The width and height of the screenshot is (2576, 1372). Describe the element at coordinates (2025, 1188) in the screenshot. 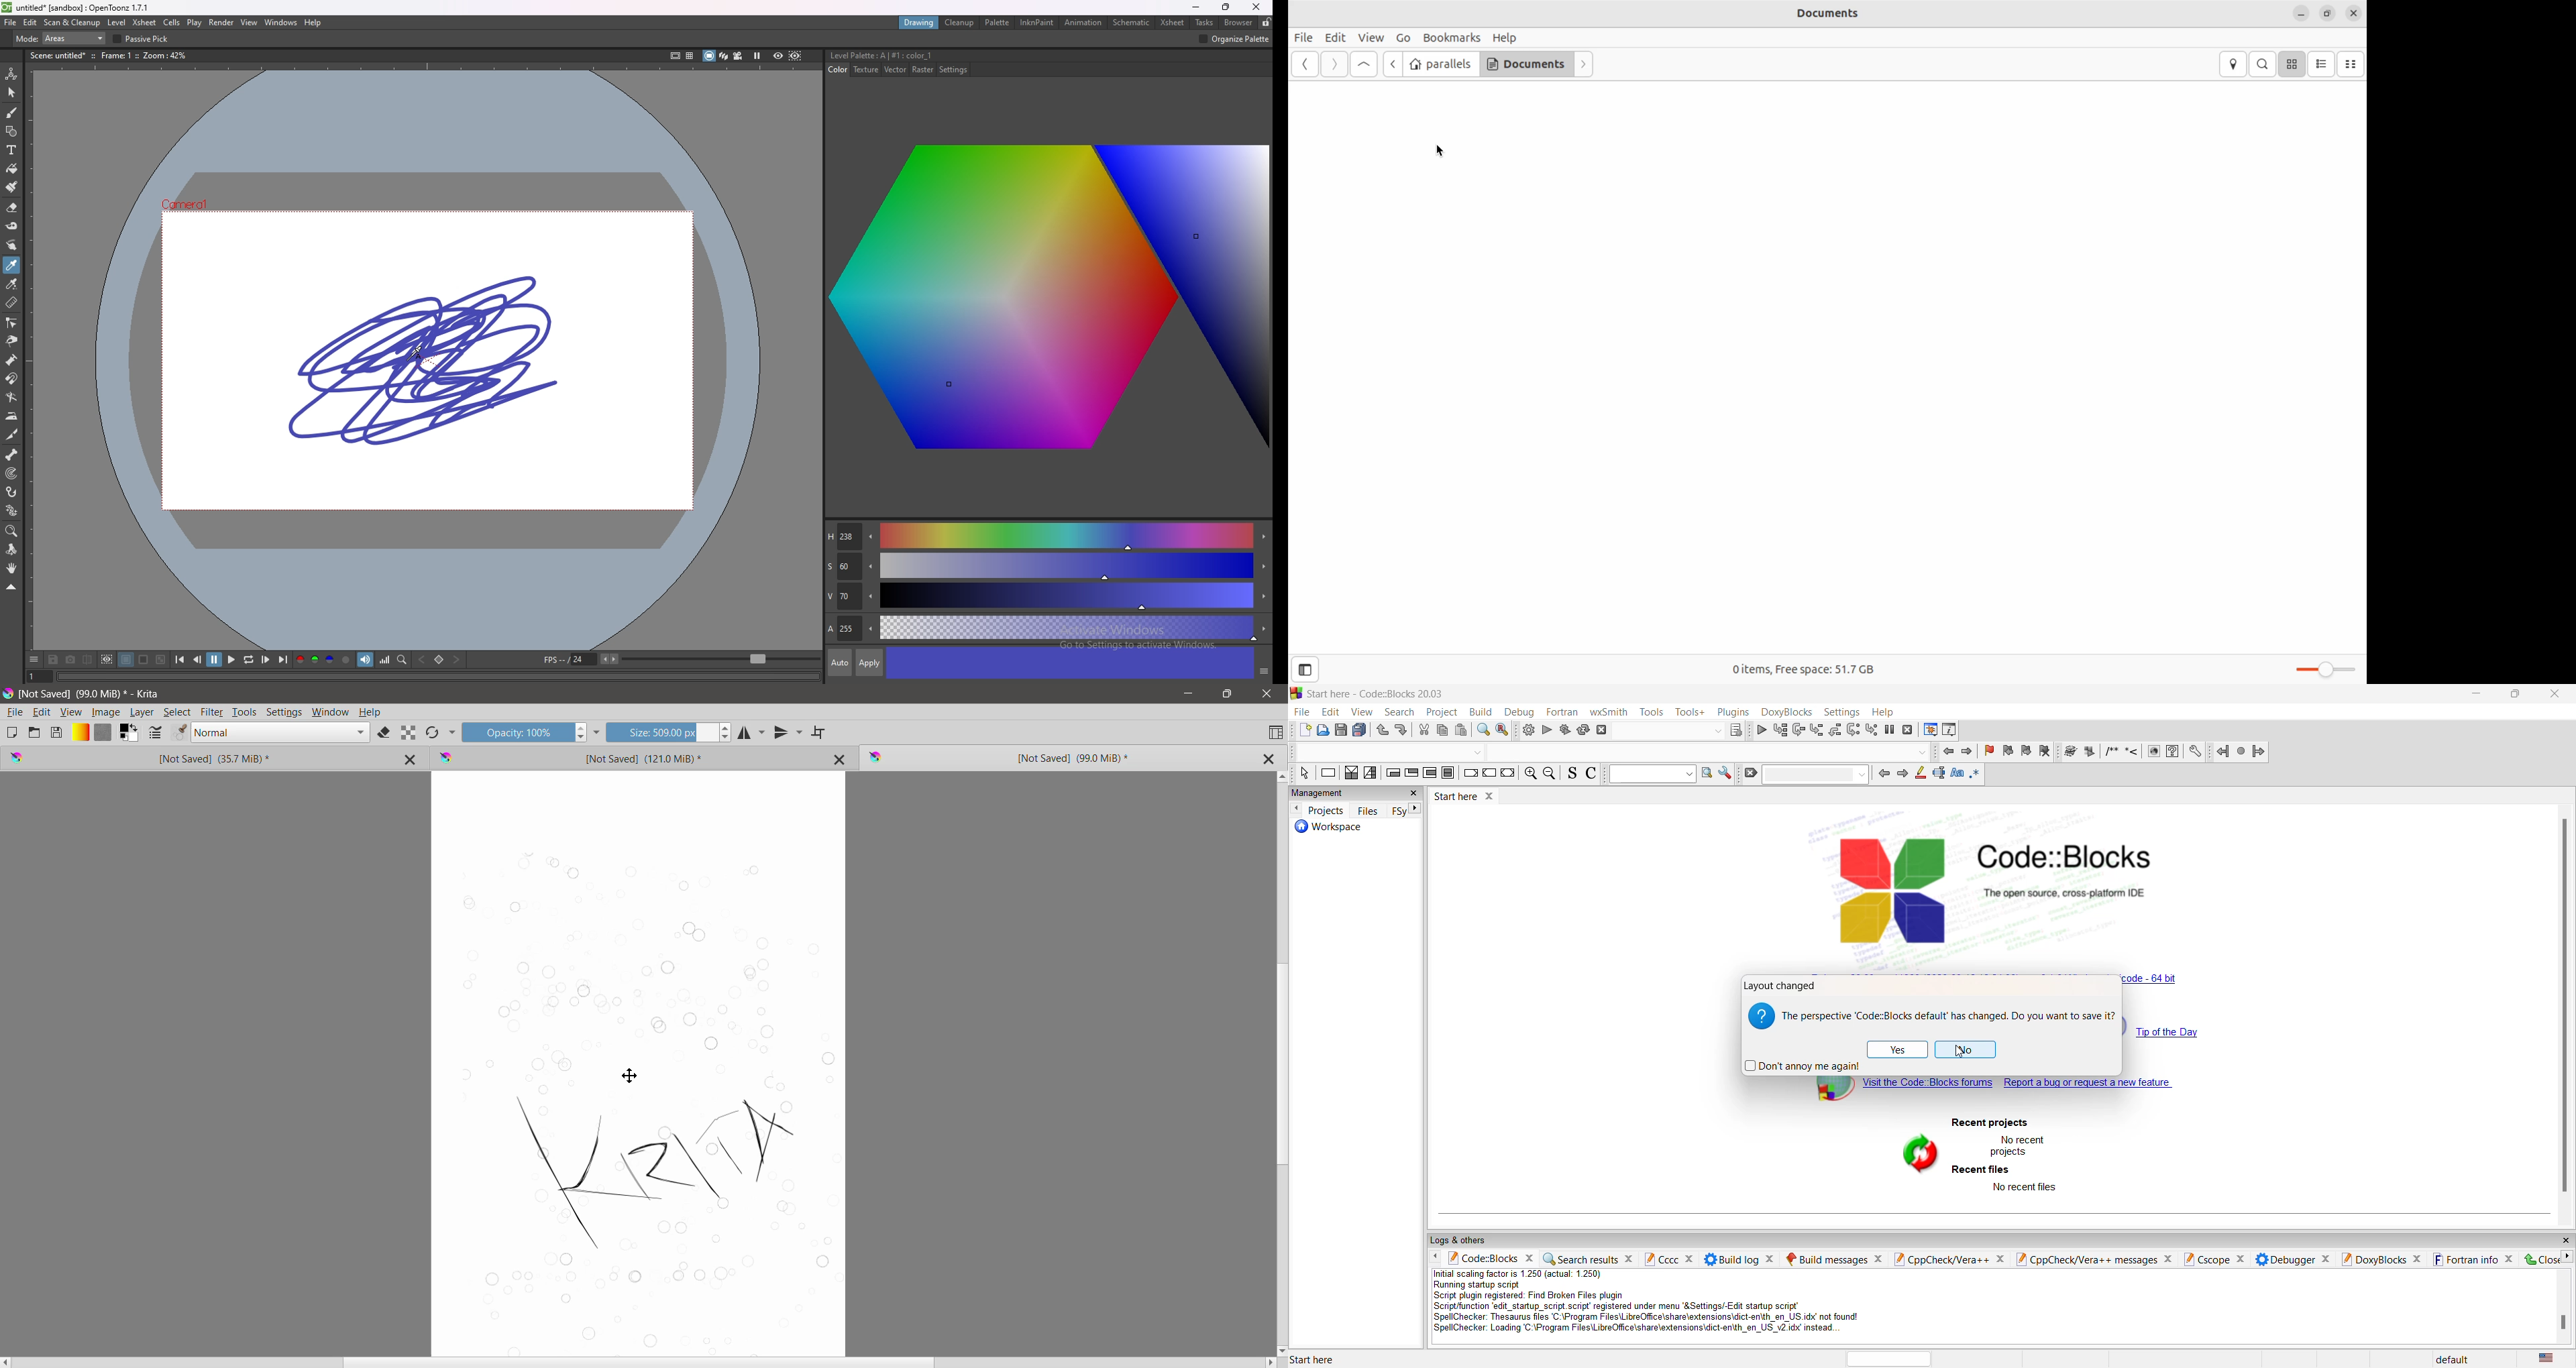

I see `no recent files` at that location.